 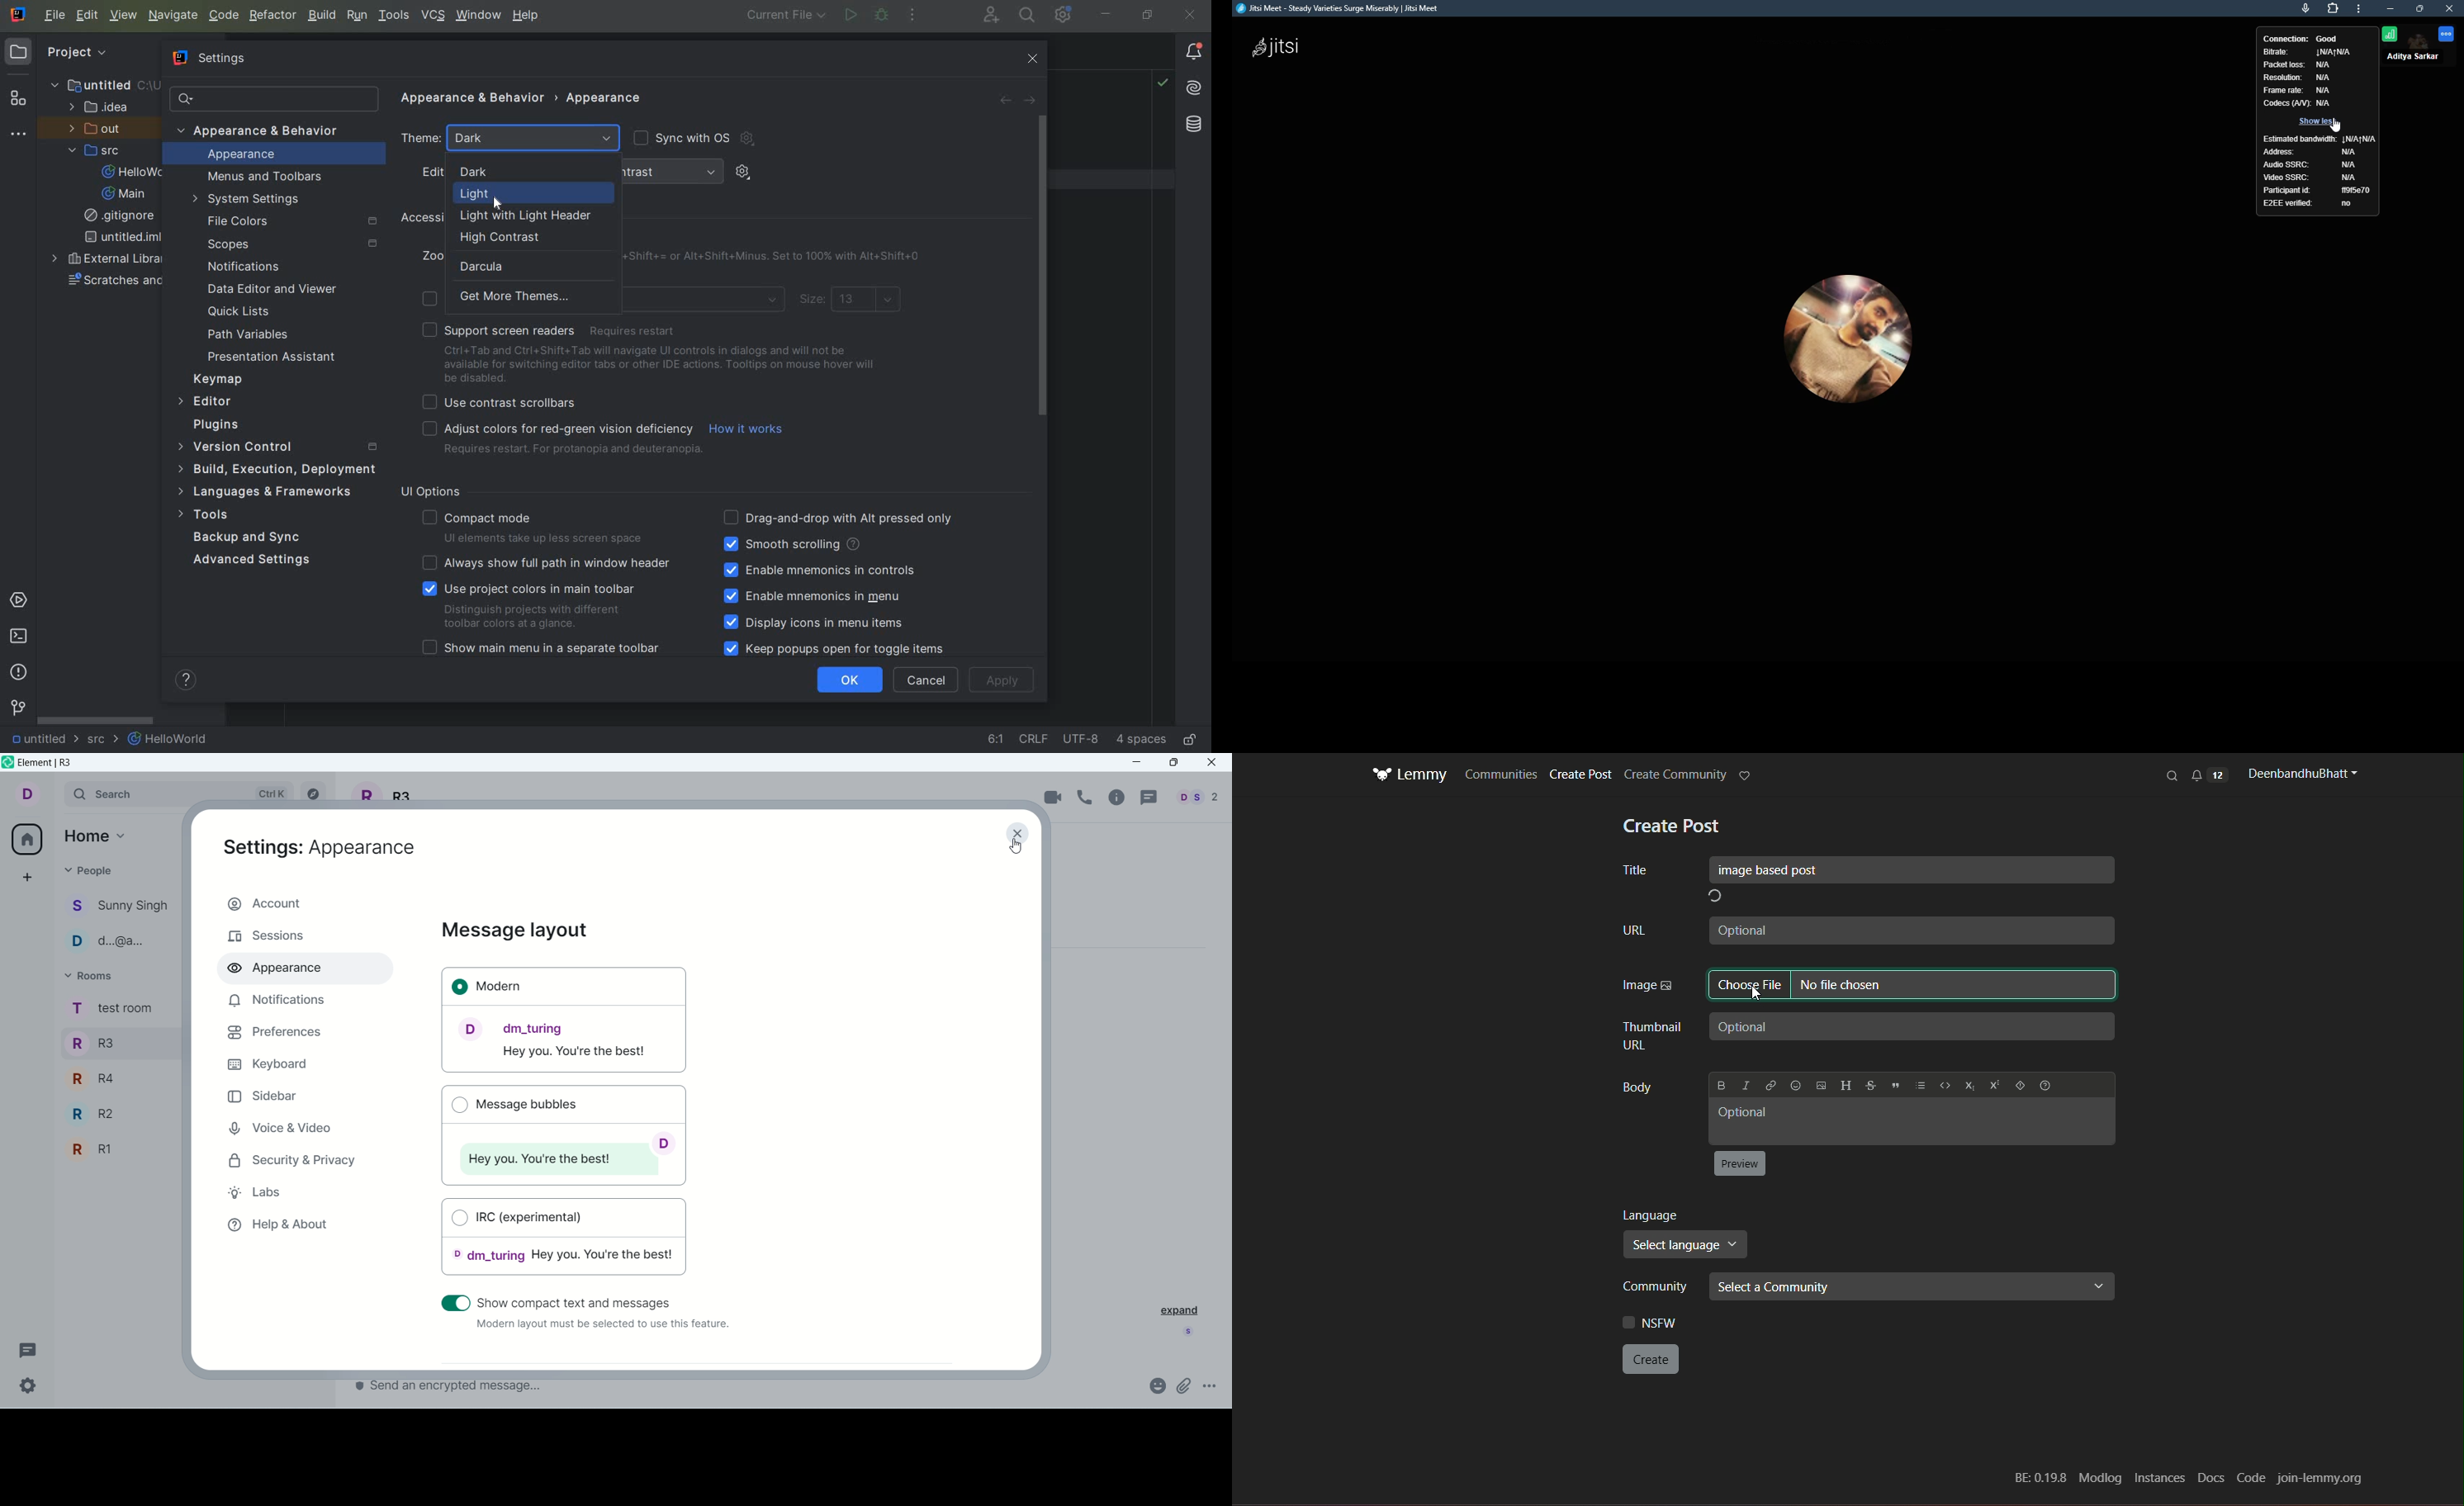 I want to click on minimize, so click(x=2391, y=8).